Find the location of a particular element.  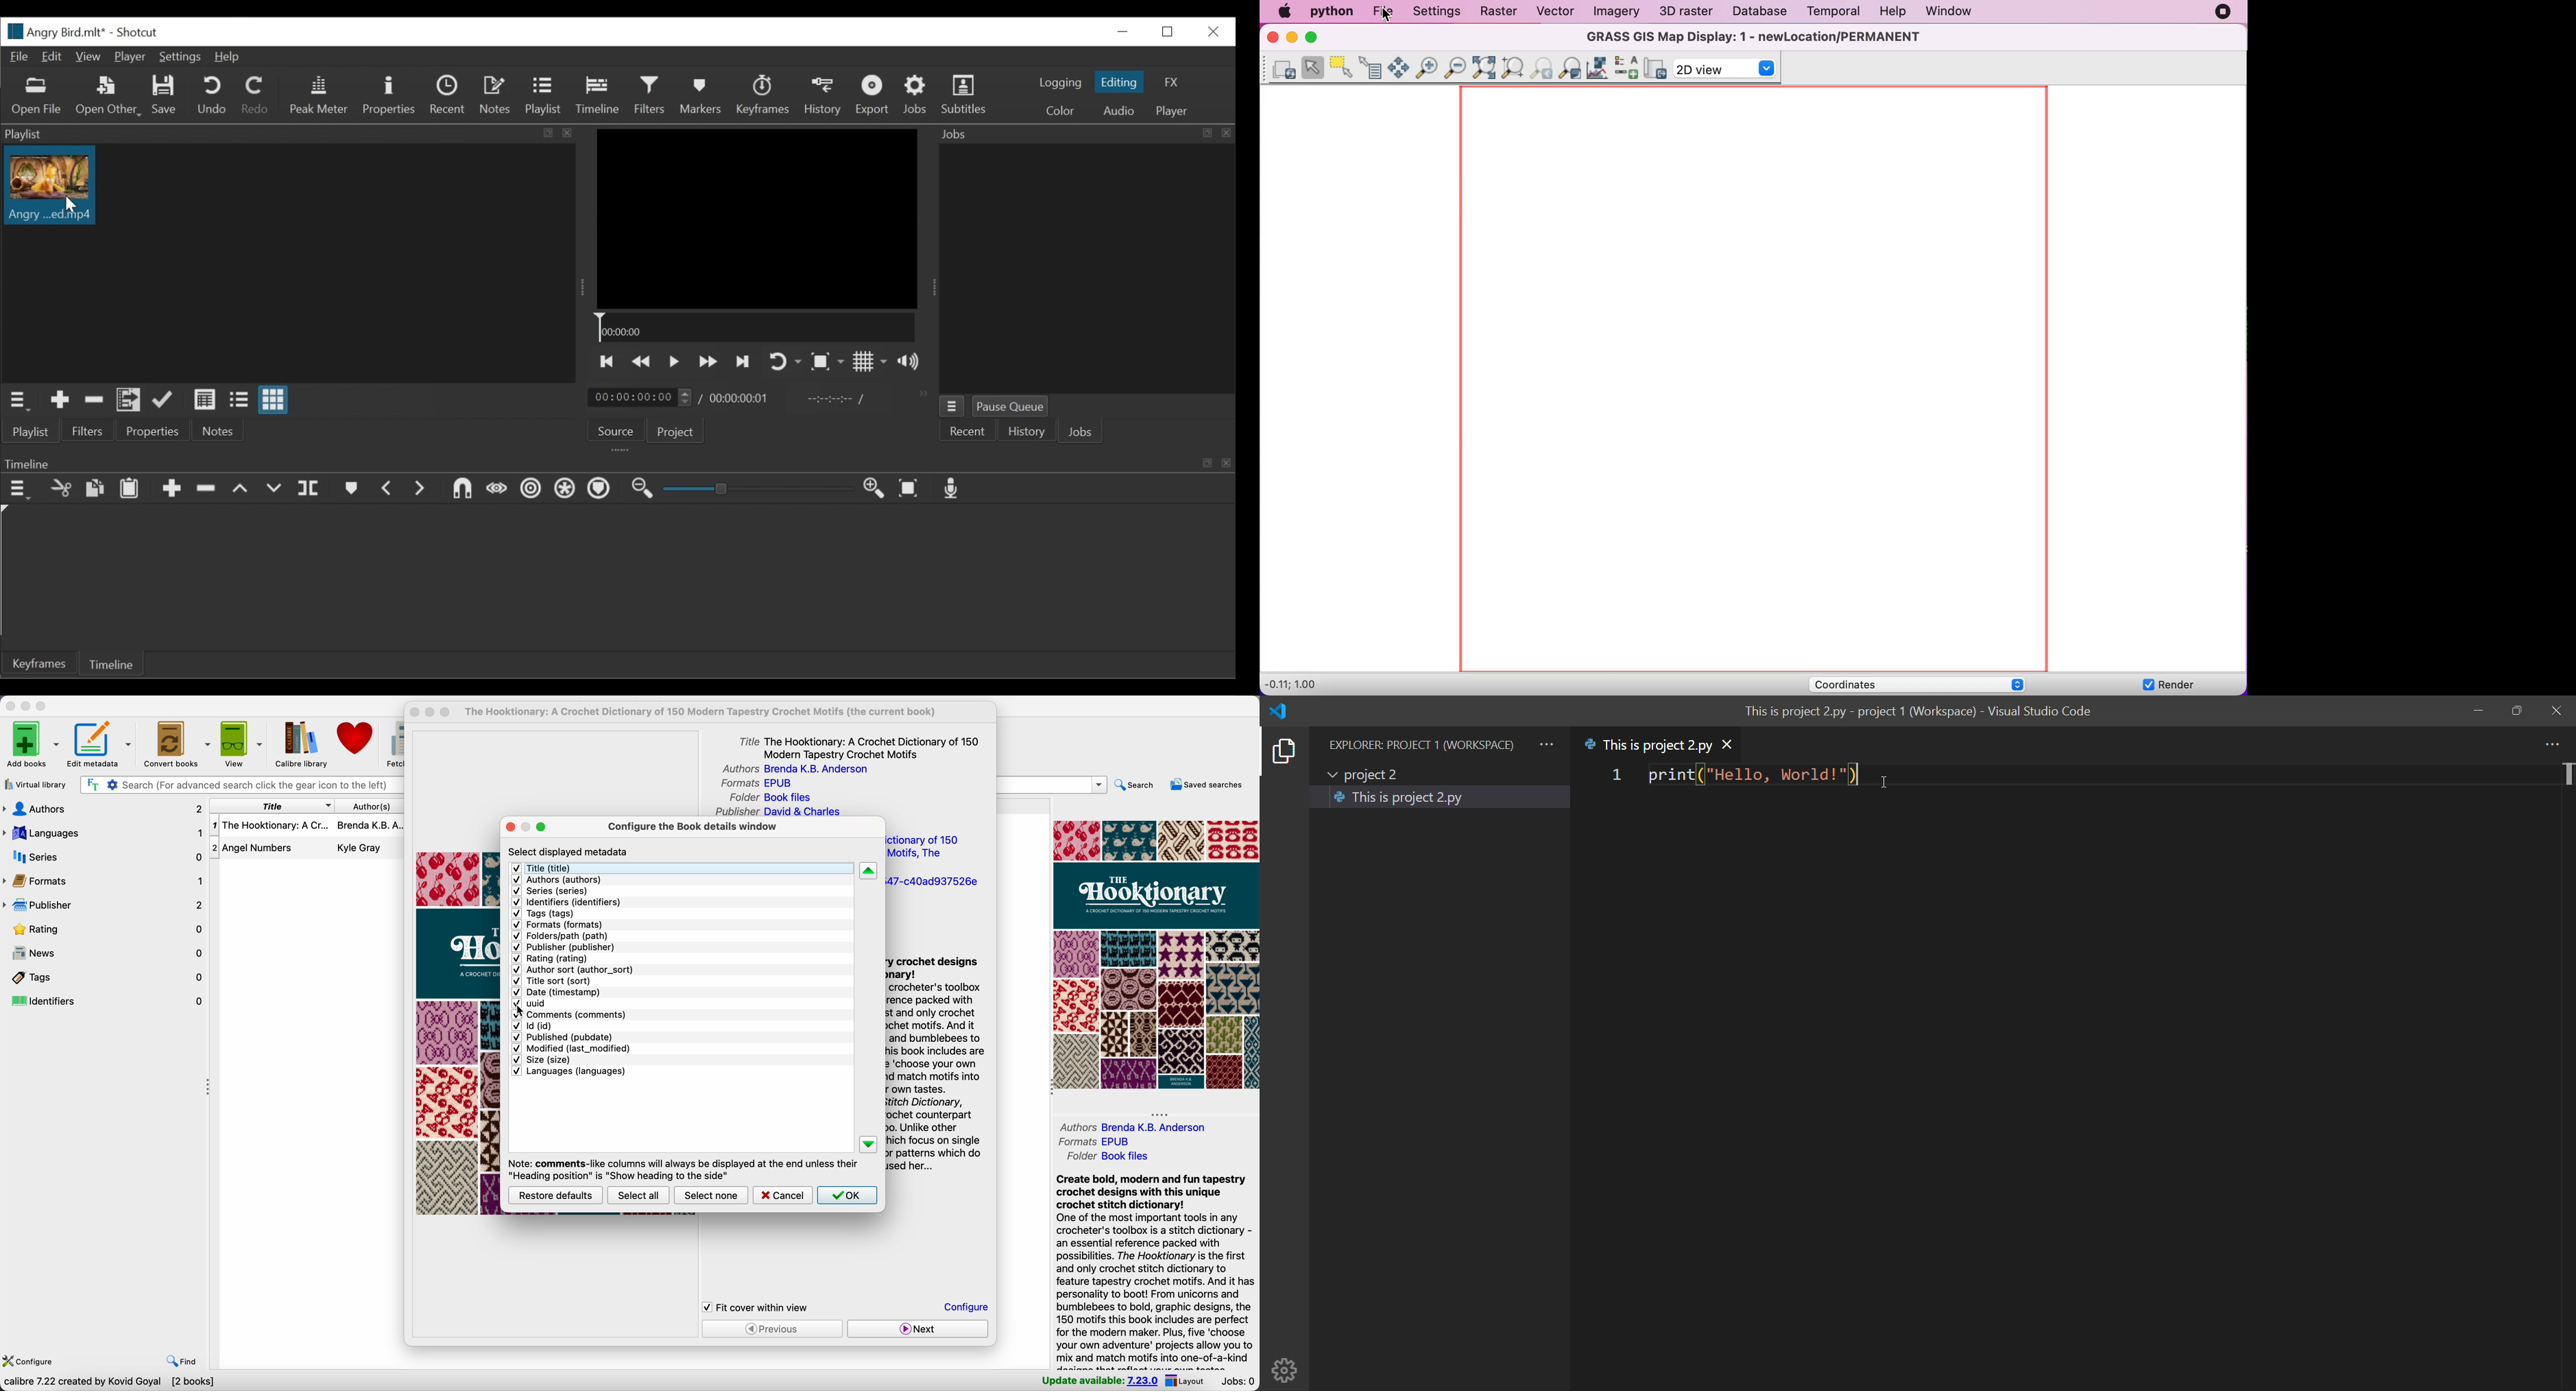

publisher is located at coordinates (777, 812).